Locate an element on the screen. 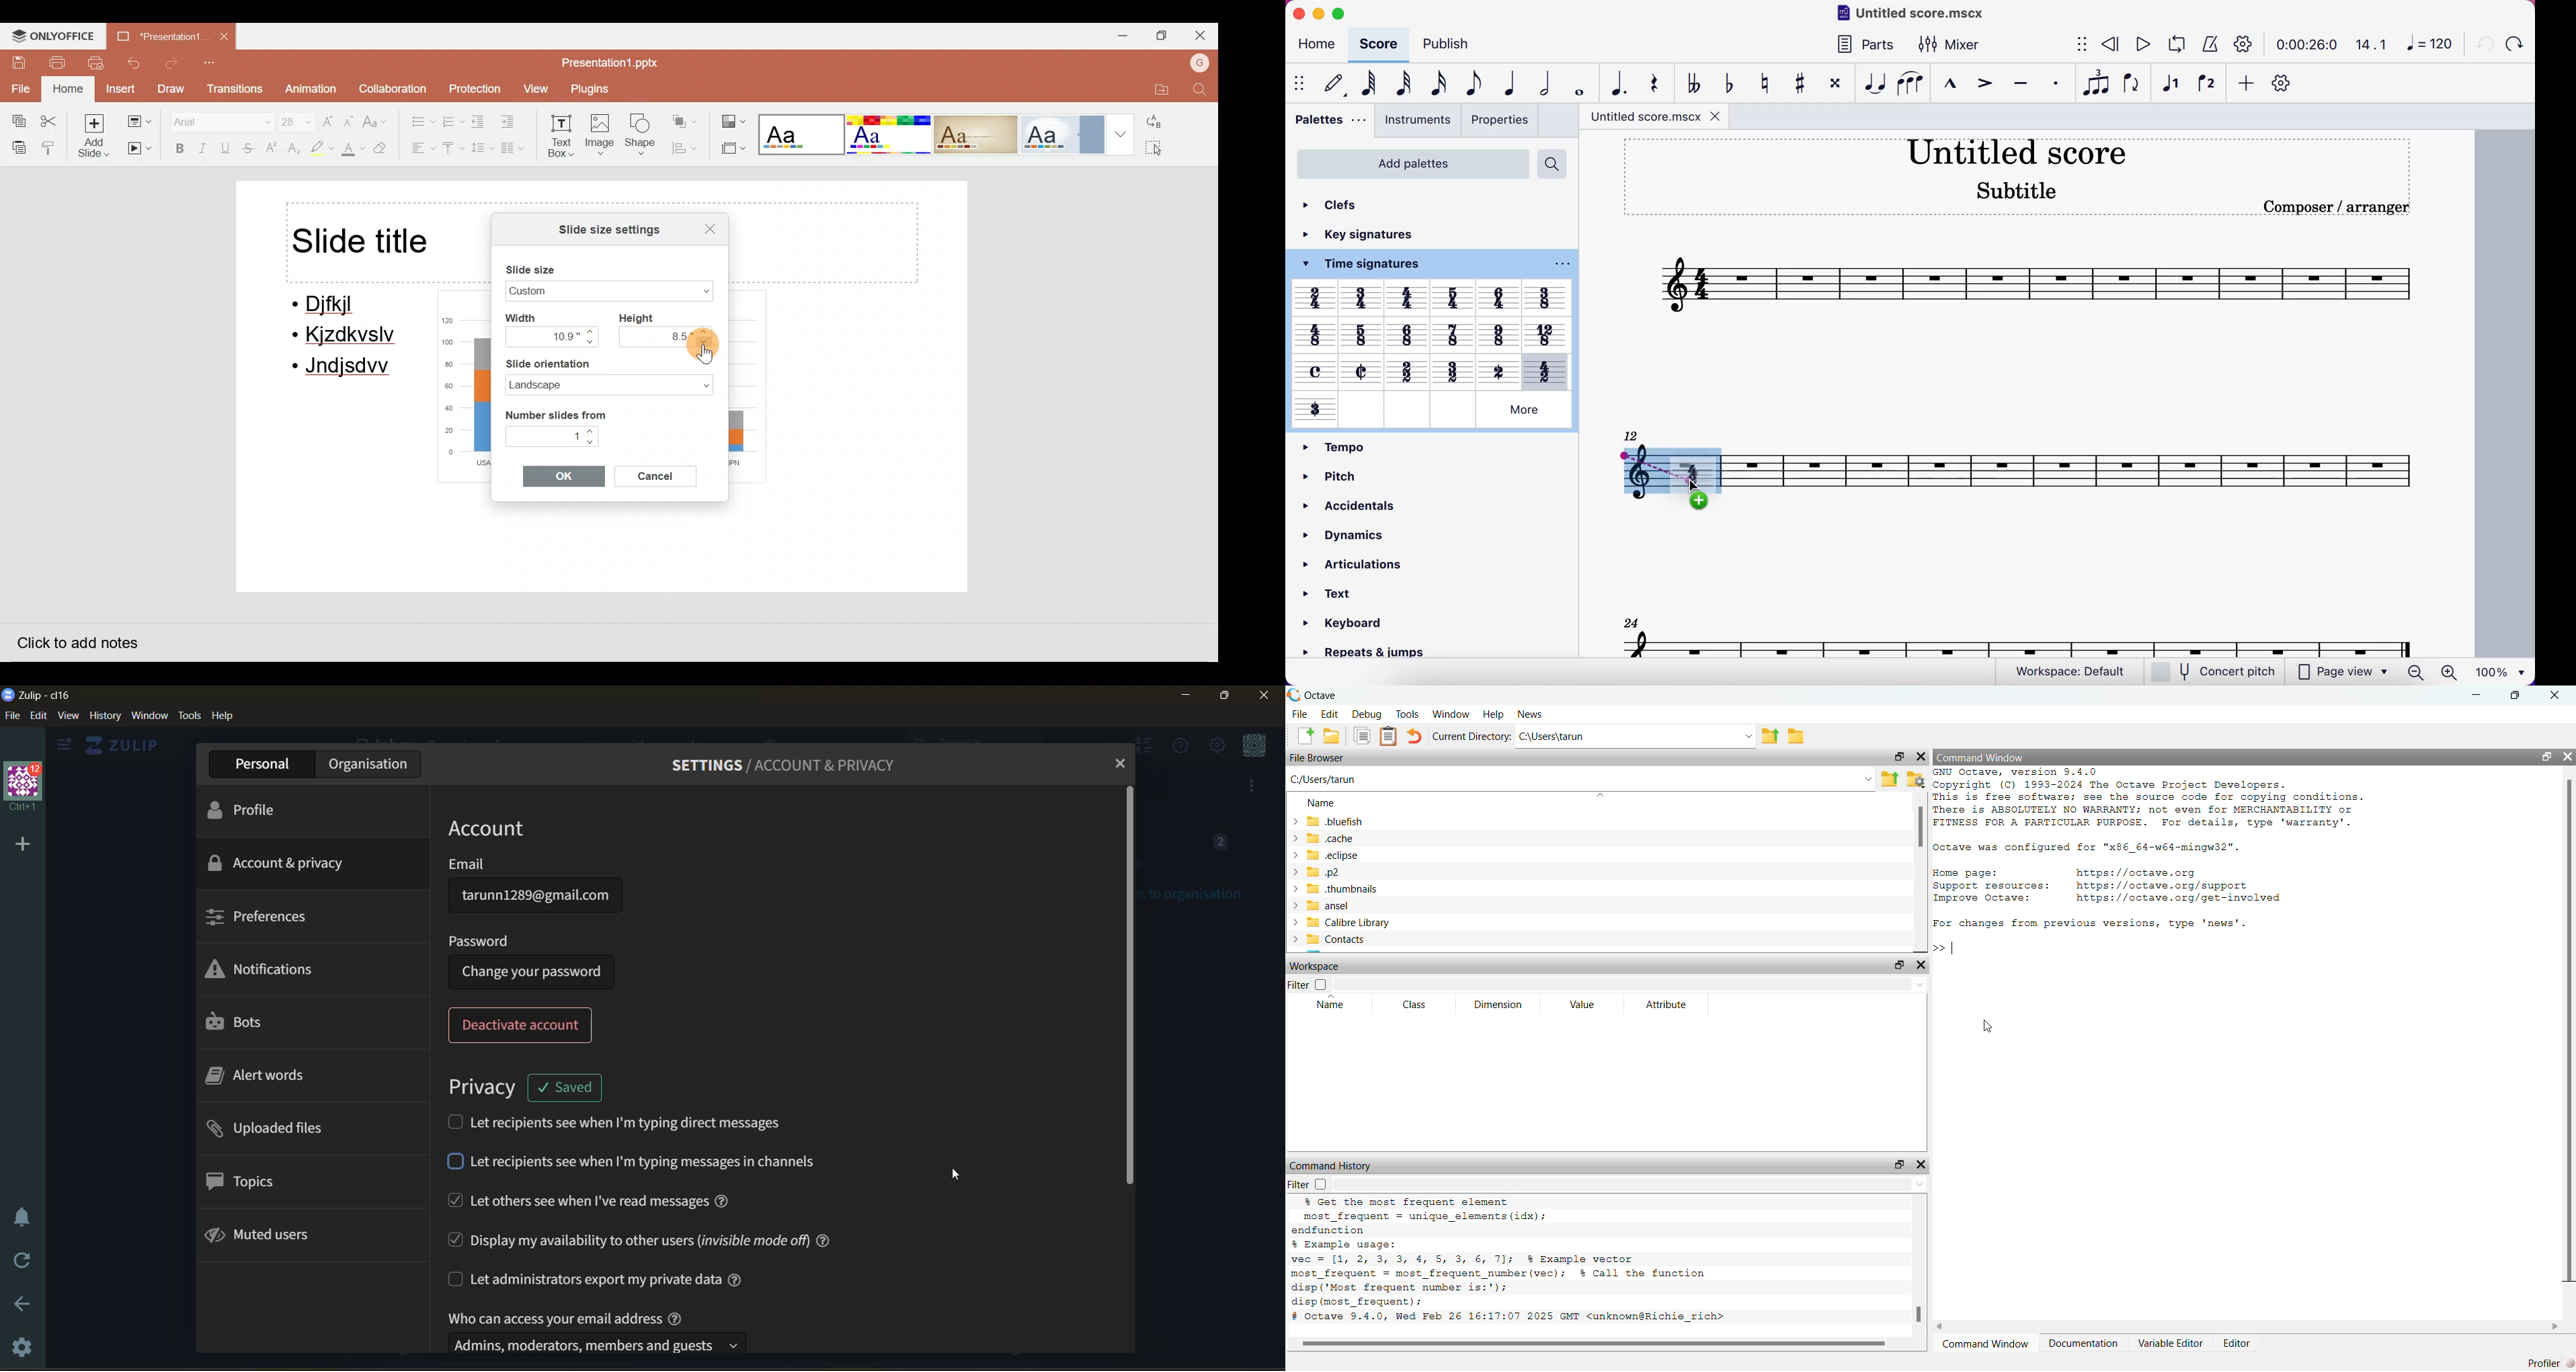  tenuto is located at coordinates (2017, 83).